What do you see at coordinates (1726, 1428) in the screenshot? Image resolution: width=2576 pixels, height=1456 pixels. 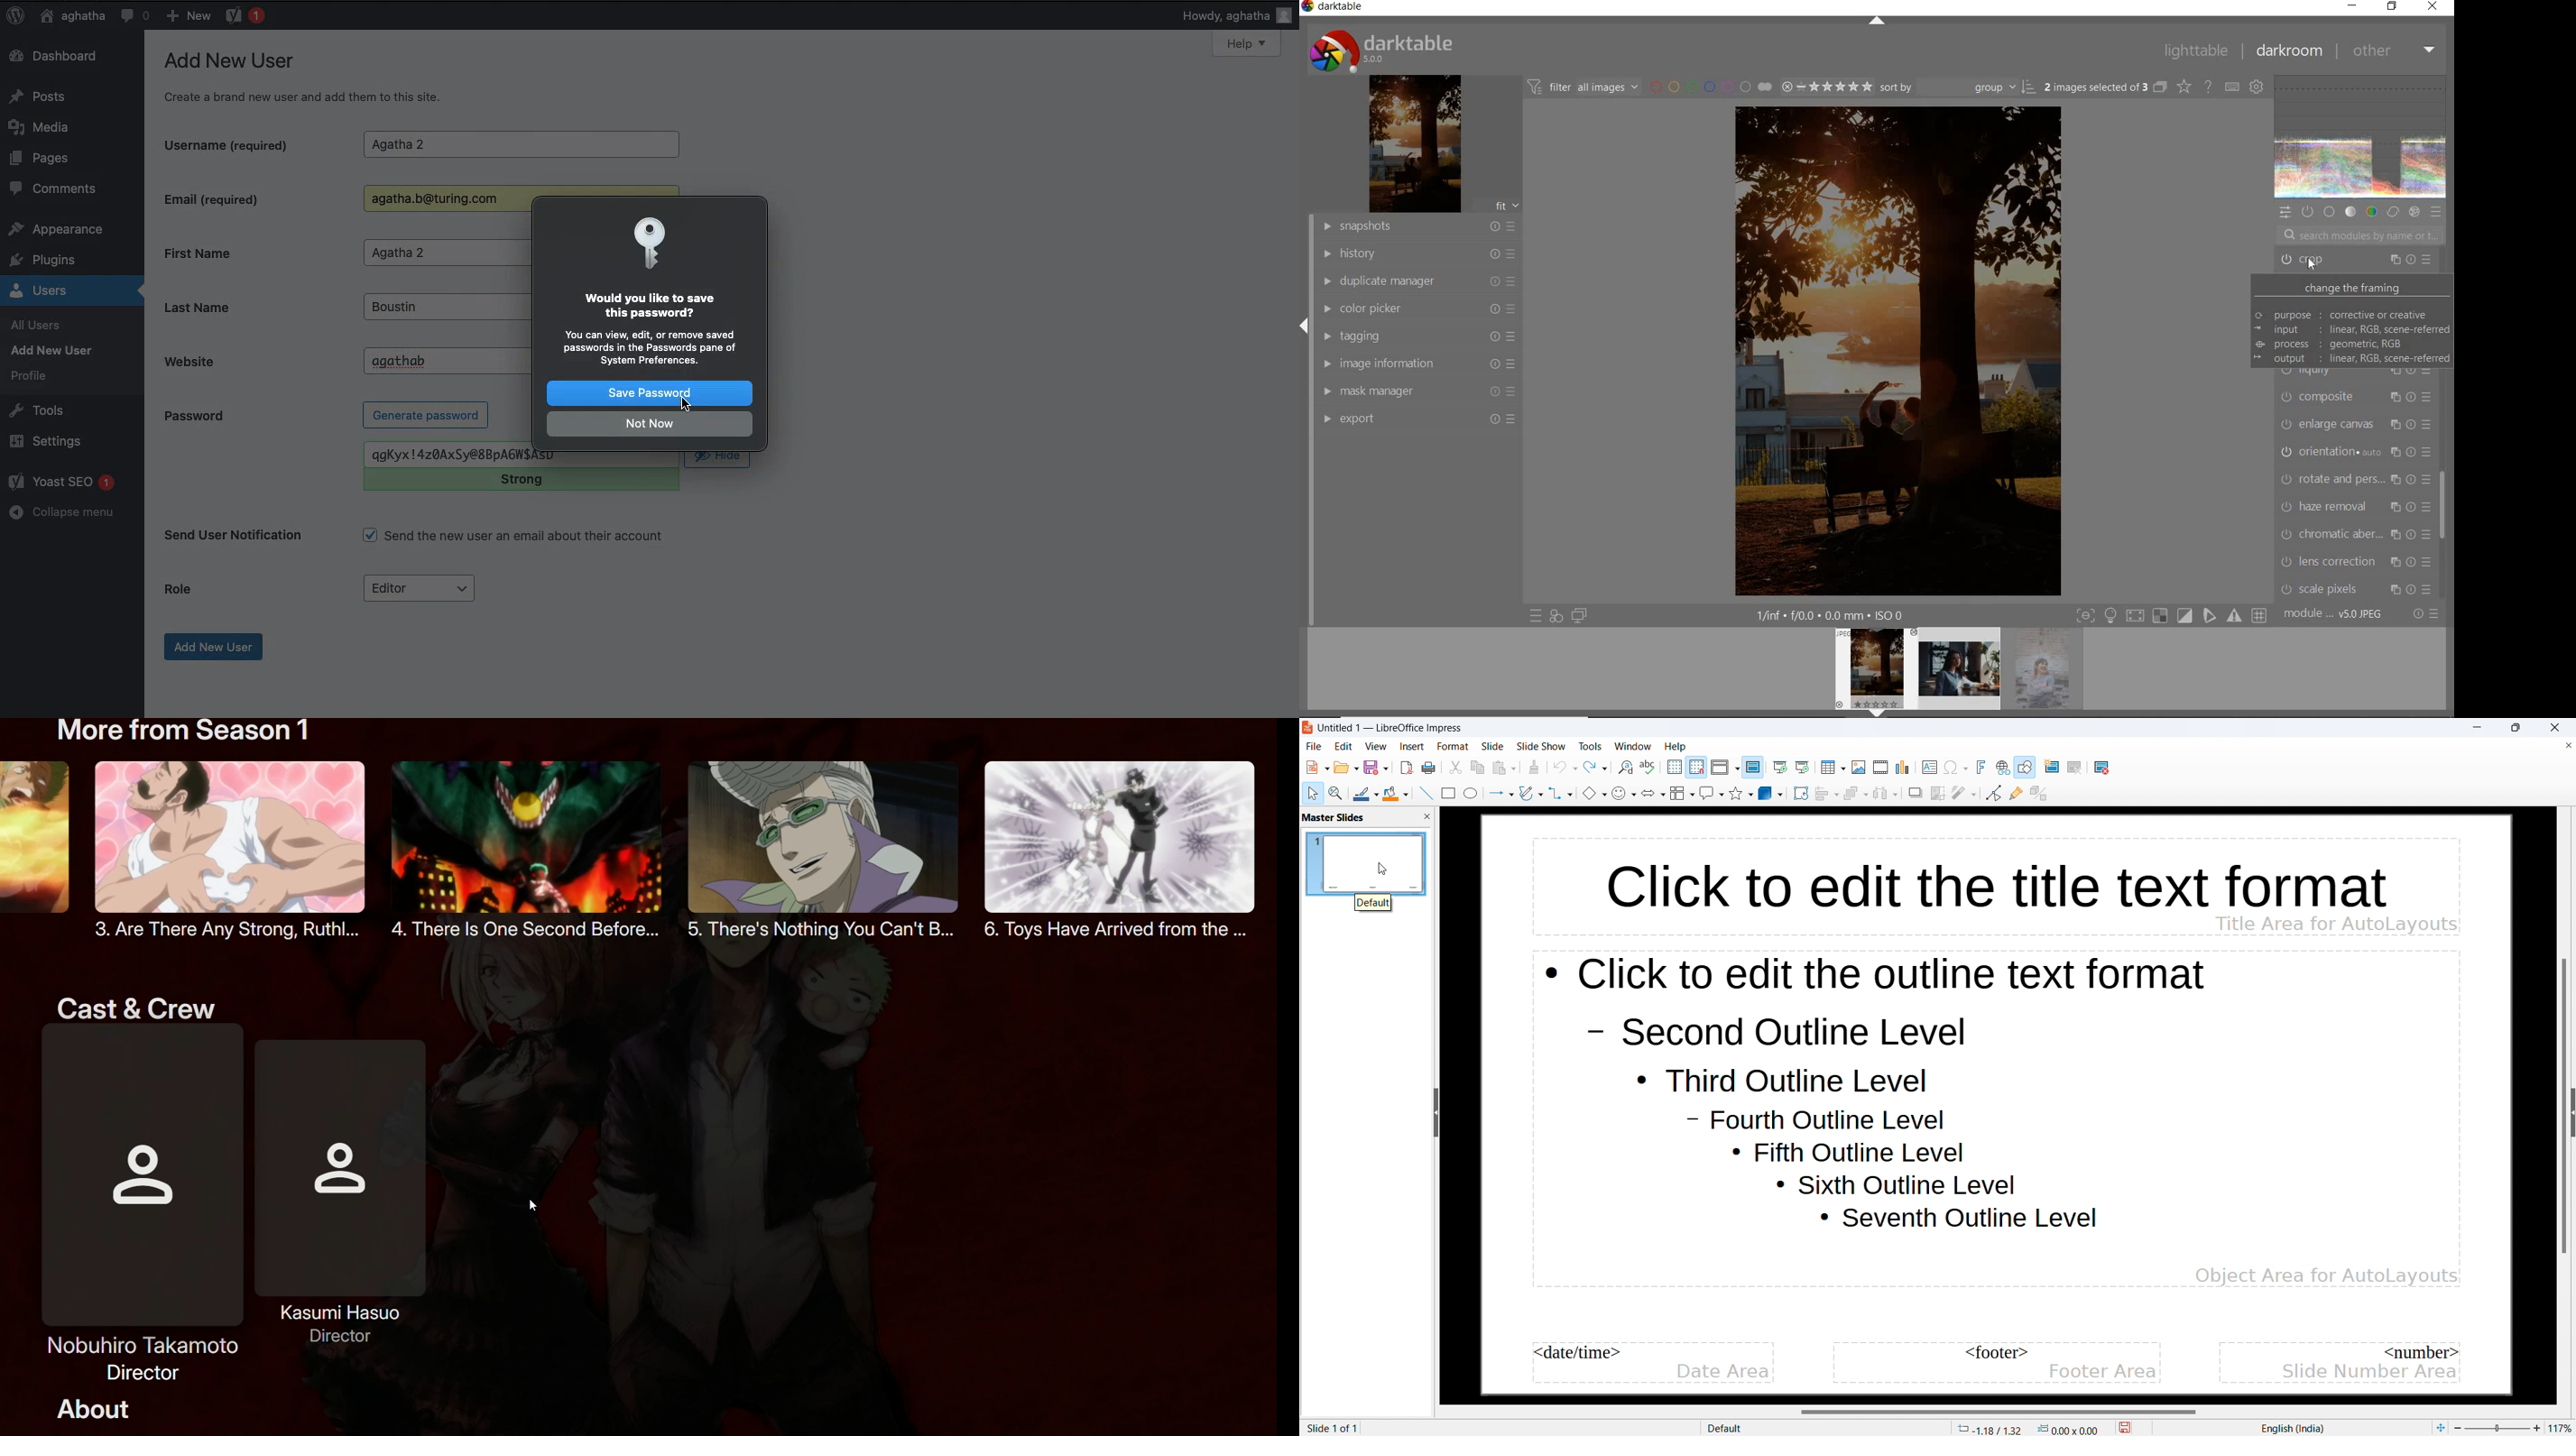 I see `Default` at bounding box center [1726, 1428].